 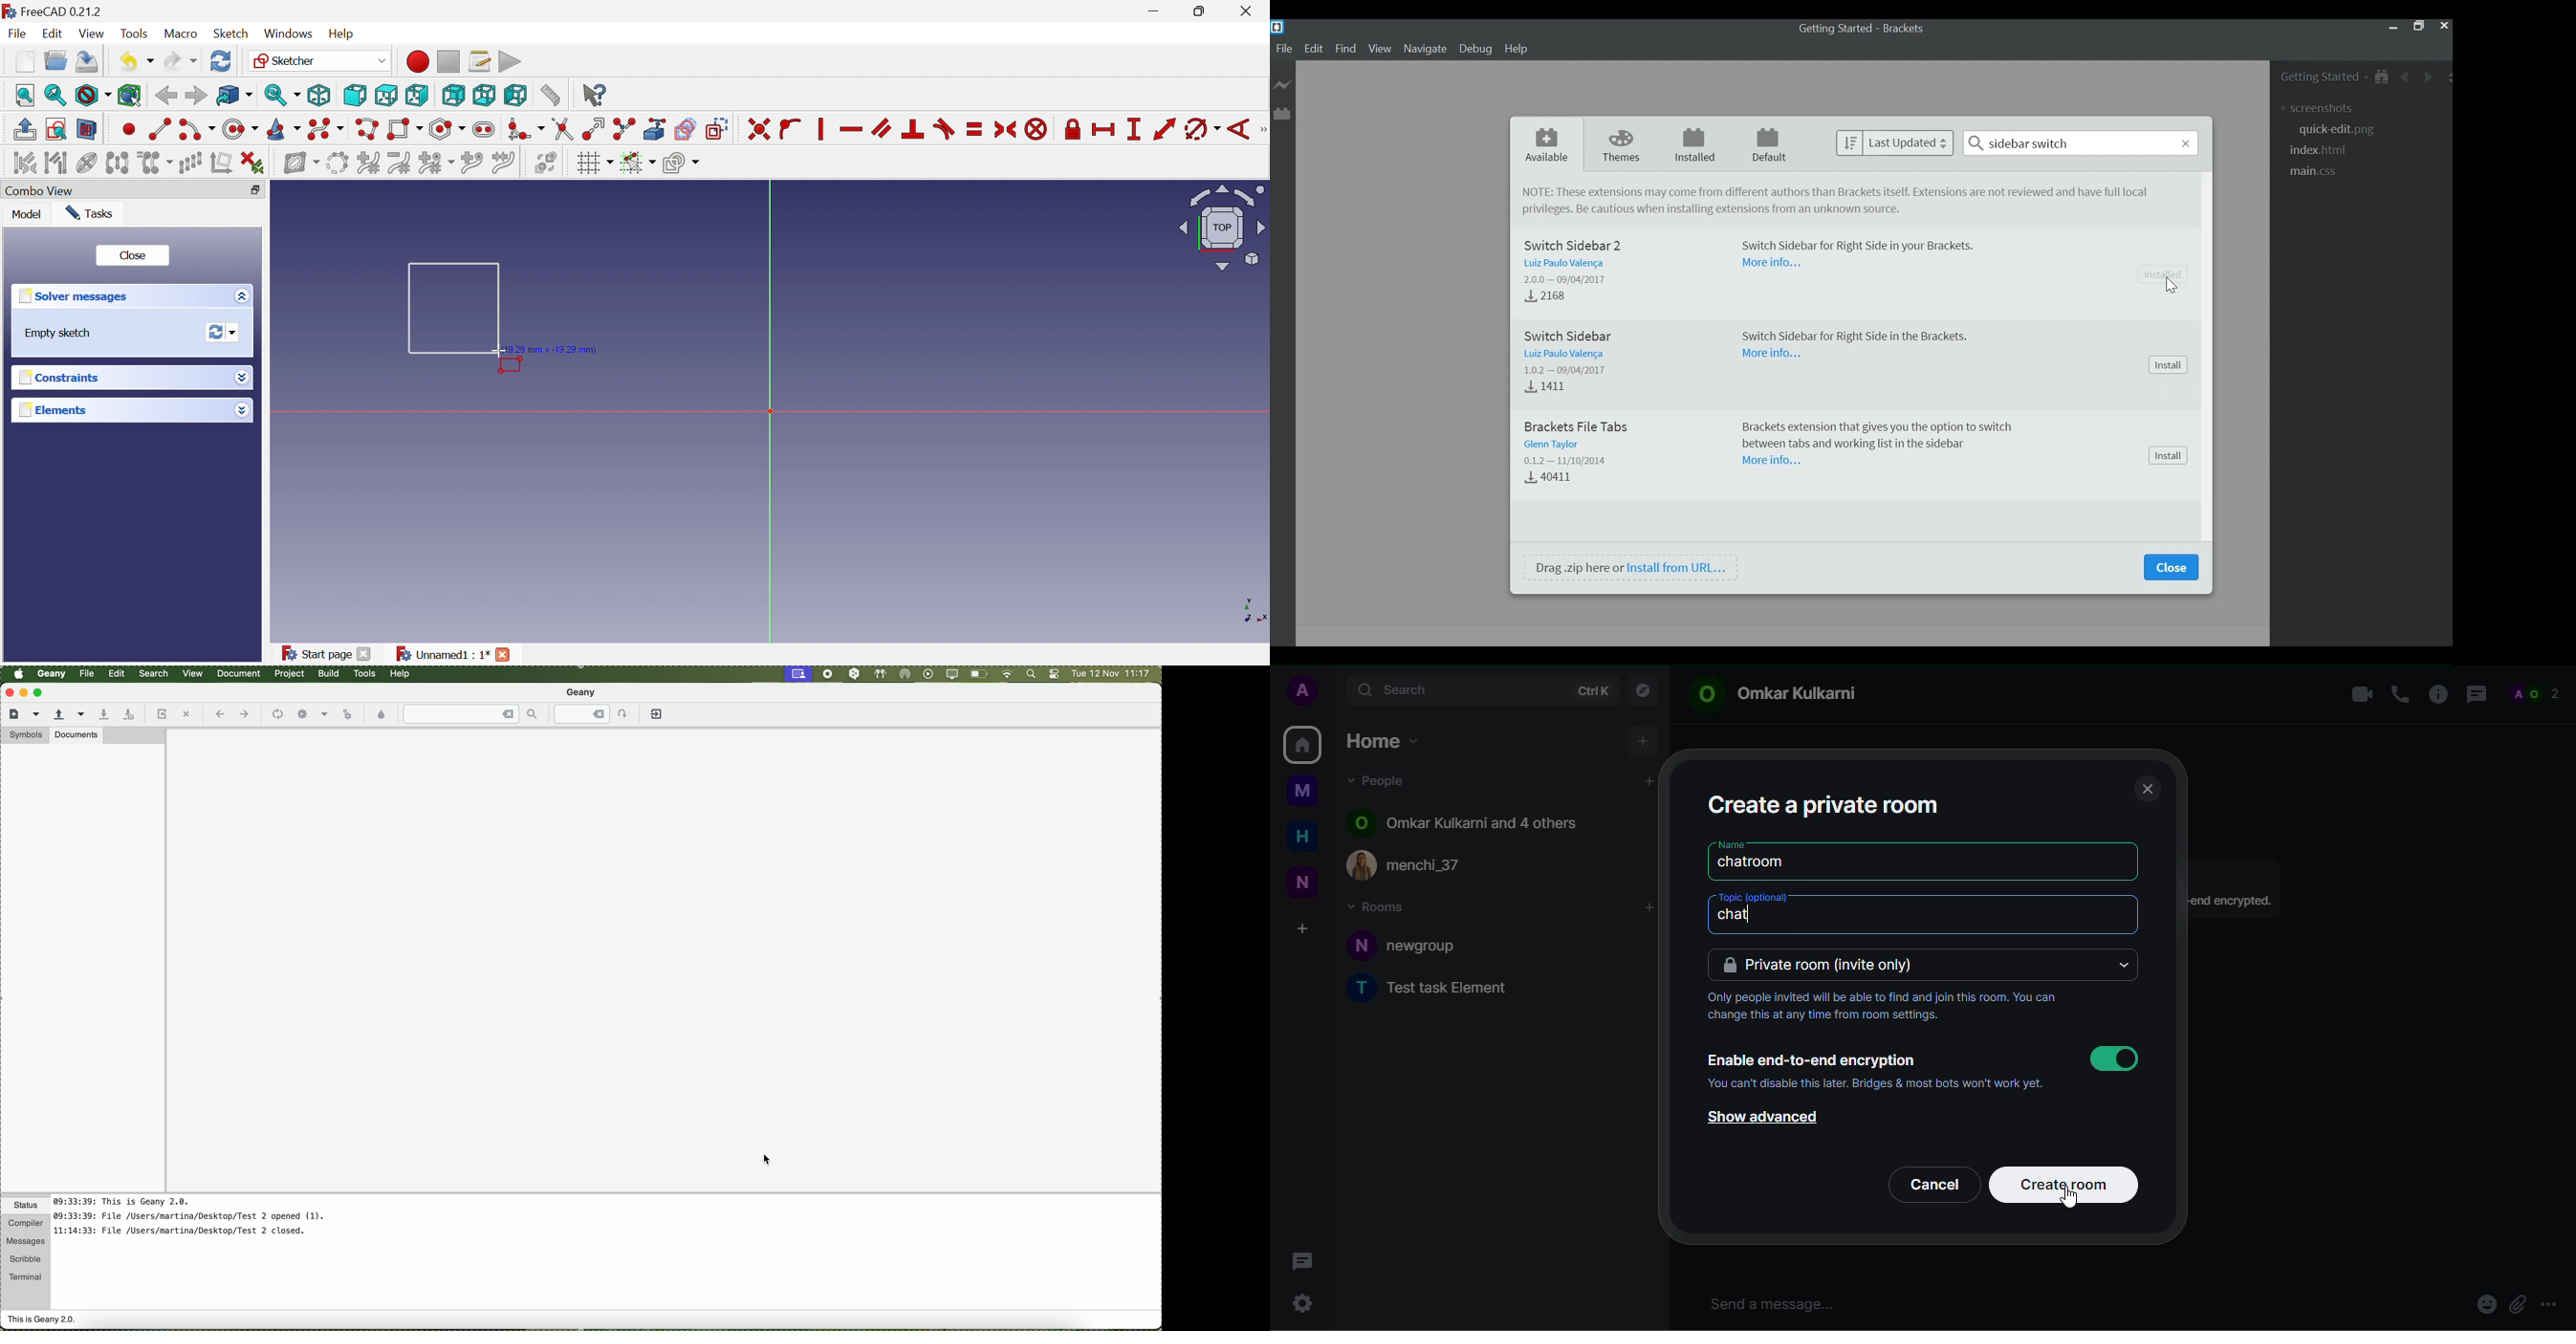 What do you see at coordinates (503, 163) in the screenshot?
I see `Join curves` at bounding box center [503, 163].